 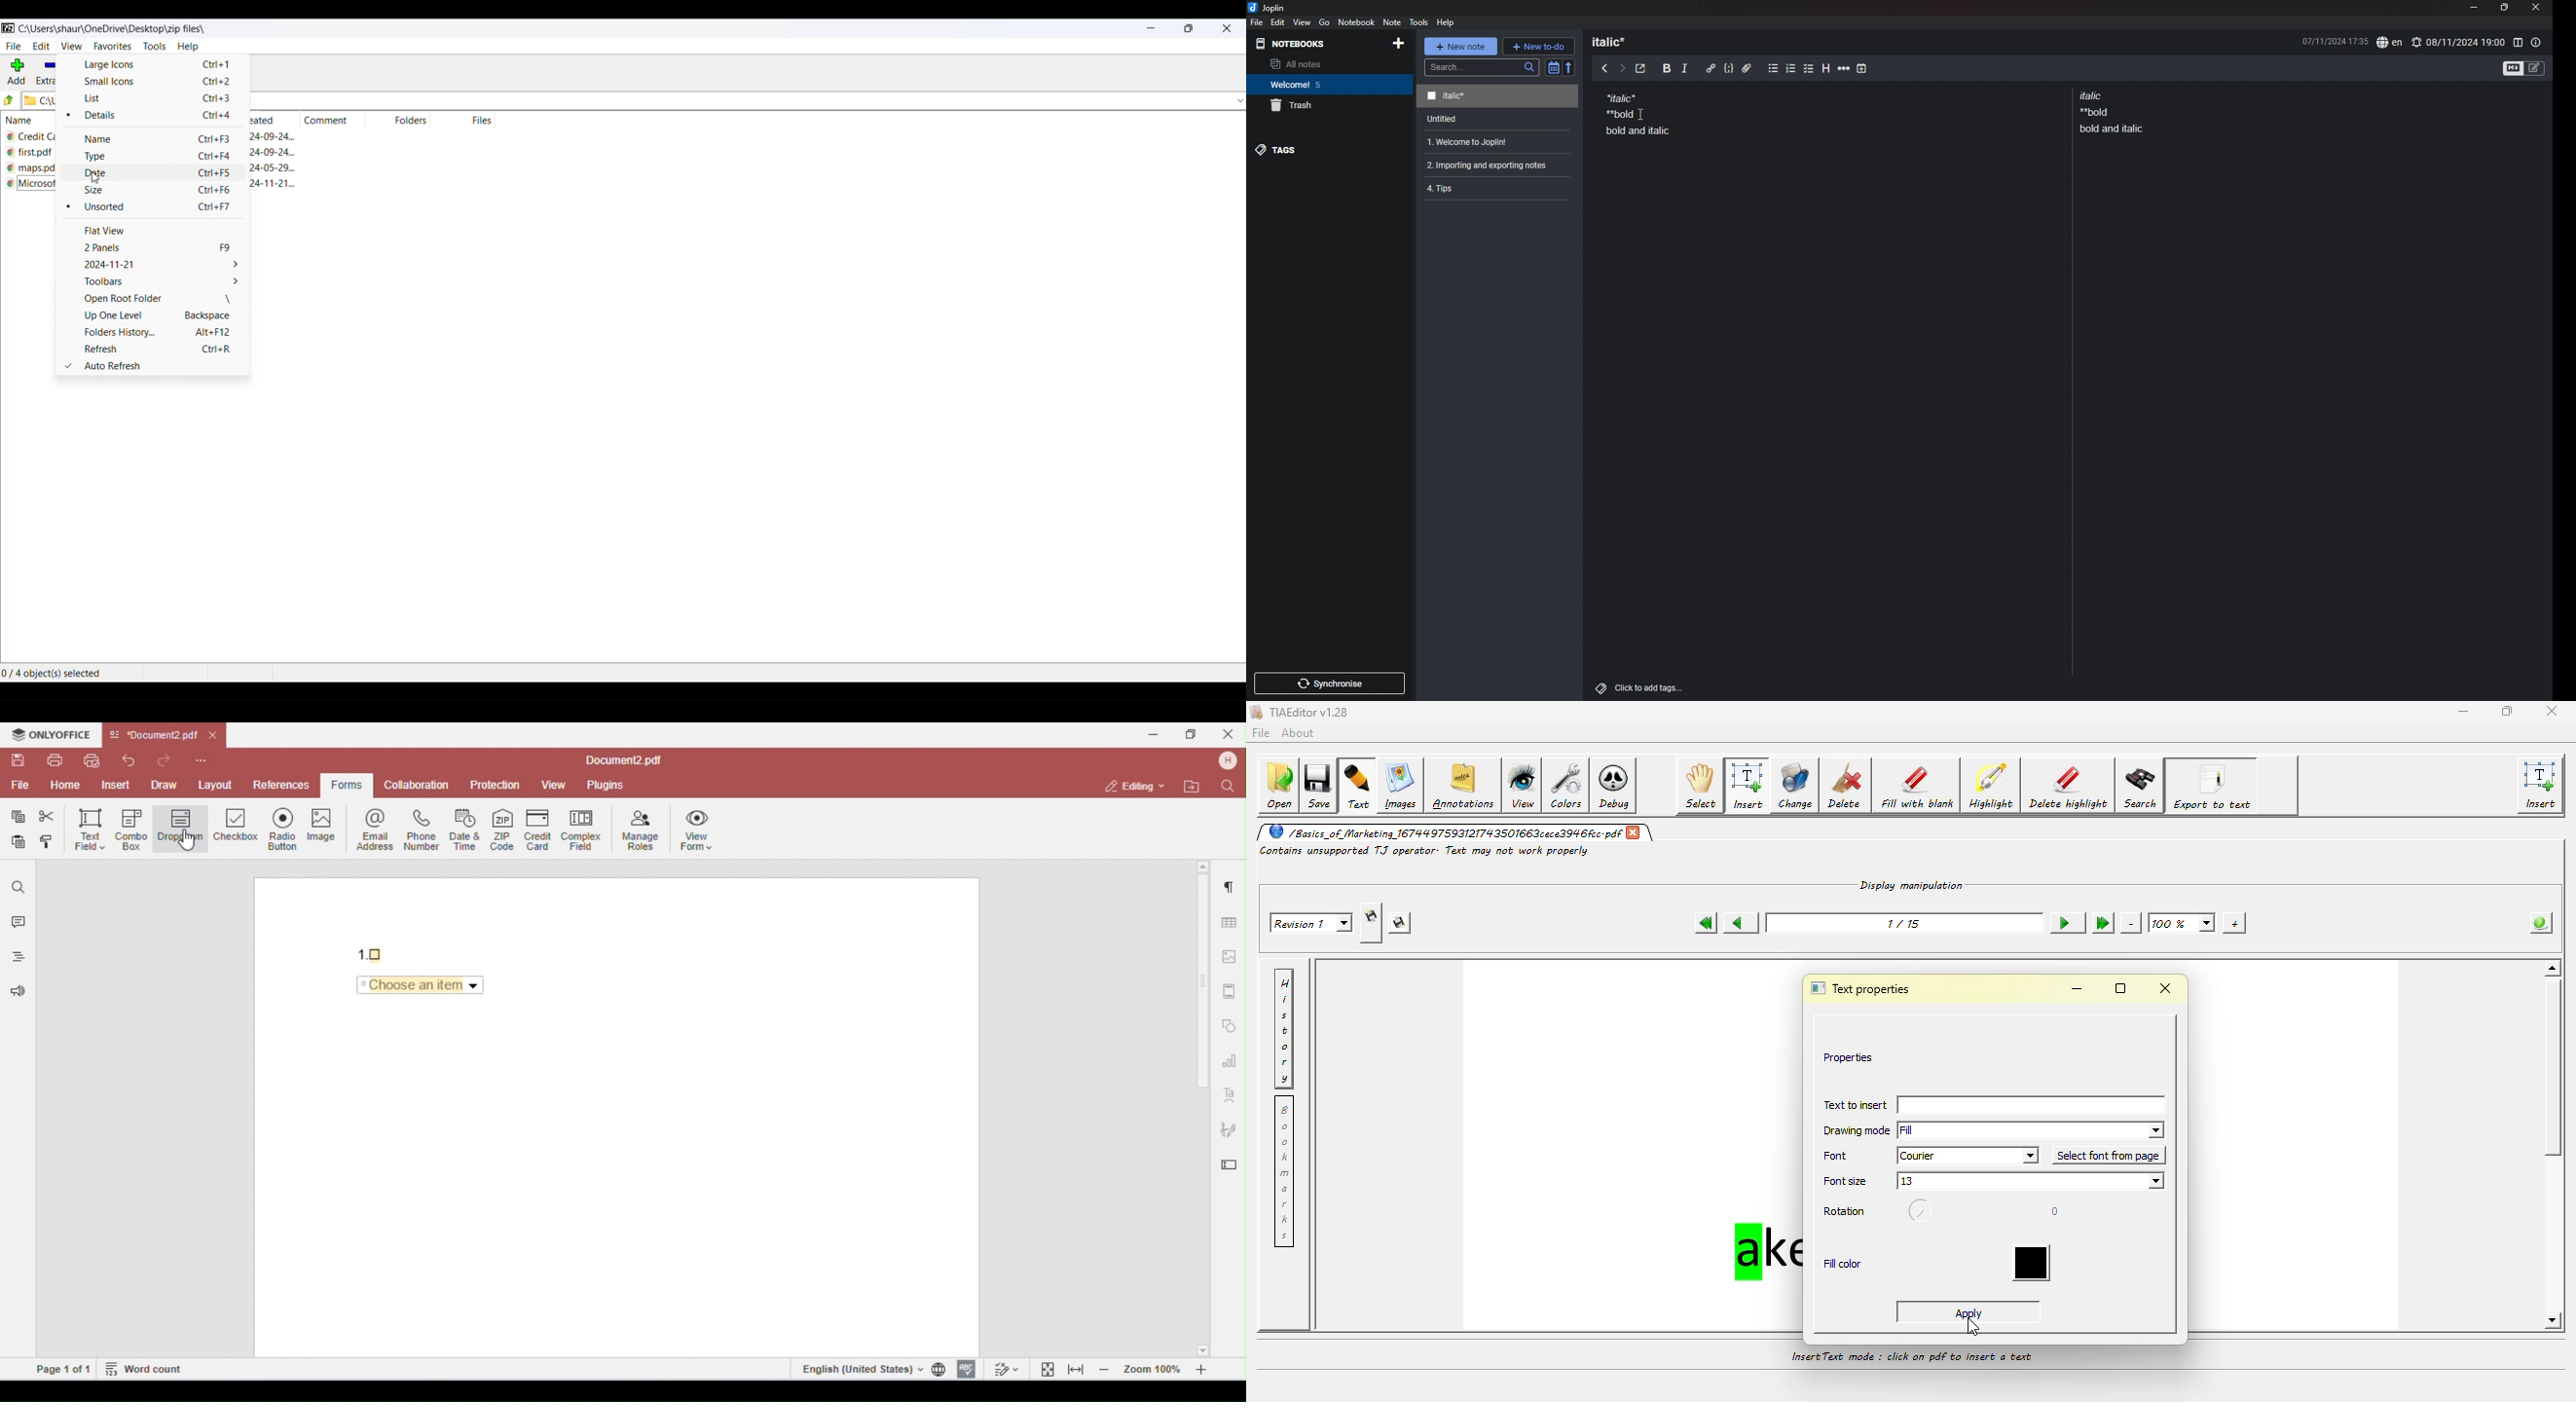 What do you see at coordinates (1397, 43) in the screenshot?
I see `add notebook` at bounding box center [1397, 43].